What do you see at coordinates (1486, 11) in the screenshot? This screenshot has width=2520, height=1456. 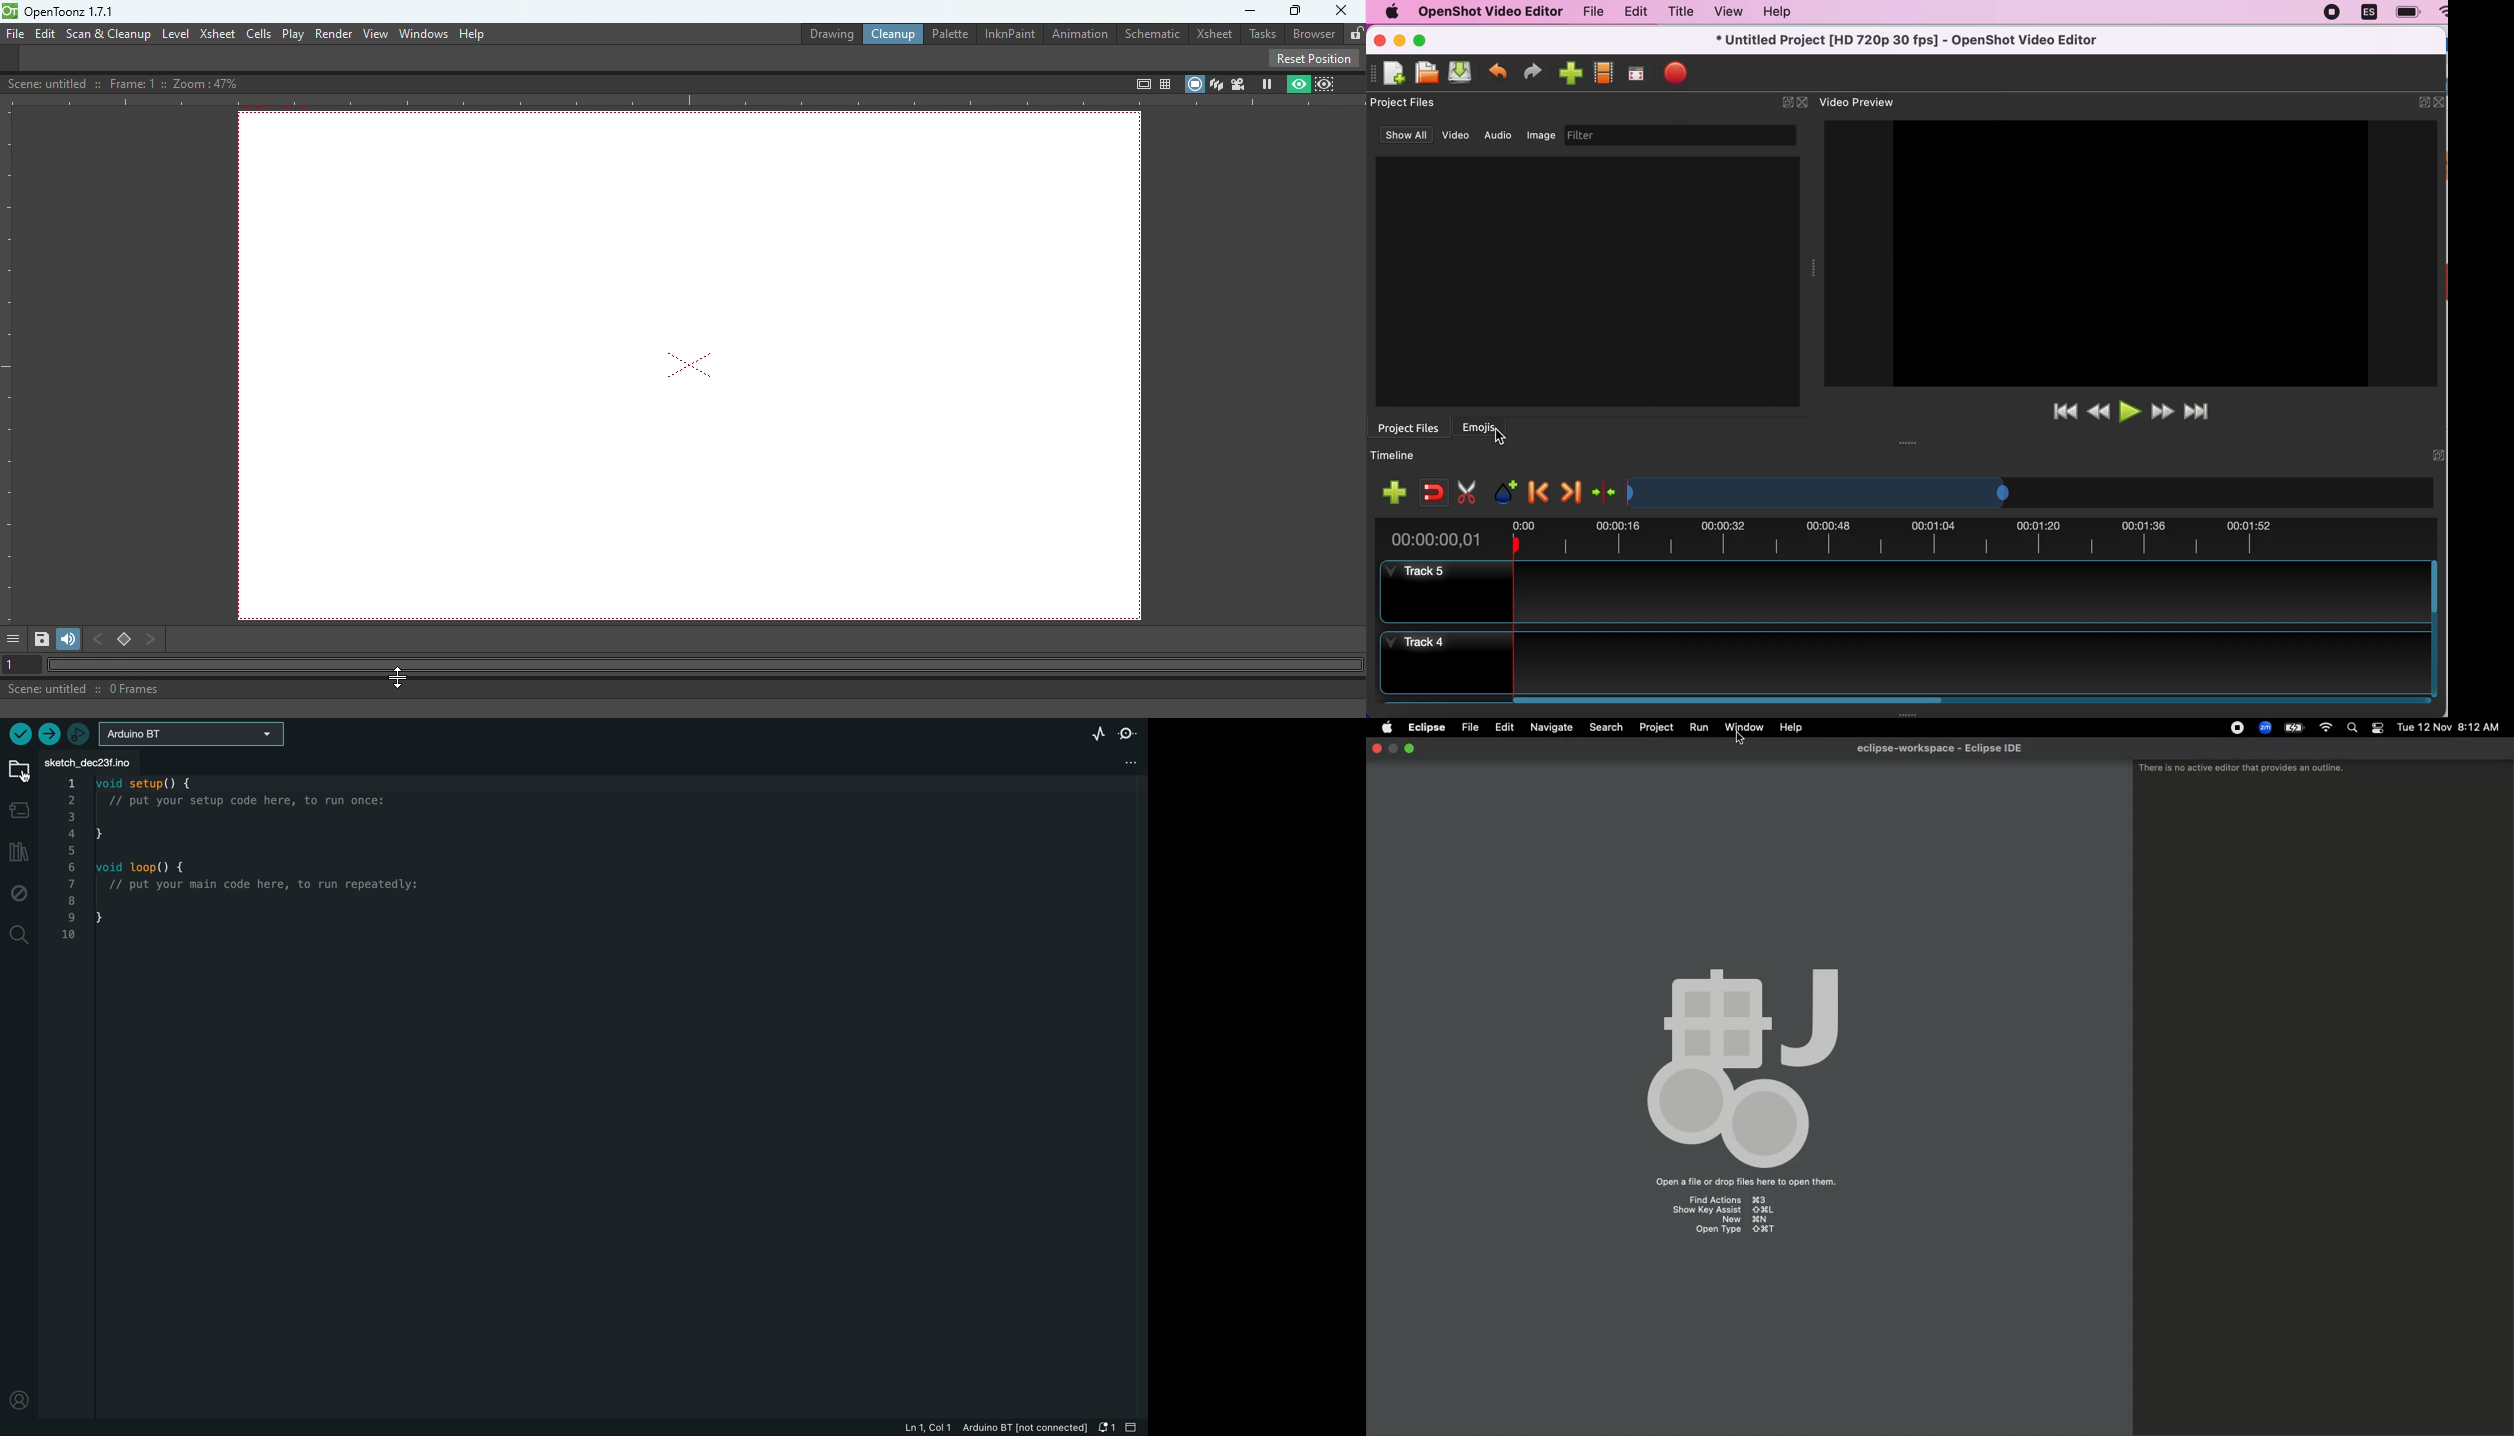 I see `openshot video editor` at bounding box center [1486, 11].